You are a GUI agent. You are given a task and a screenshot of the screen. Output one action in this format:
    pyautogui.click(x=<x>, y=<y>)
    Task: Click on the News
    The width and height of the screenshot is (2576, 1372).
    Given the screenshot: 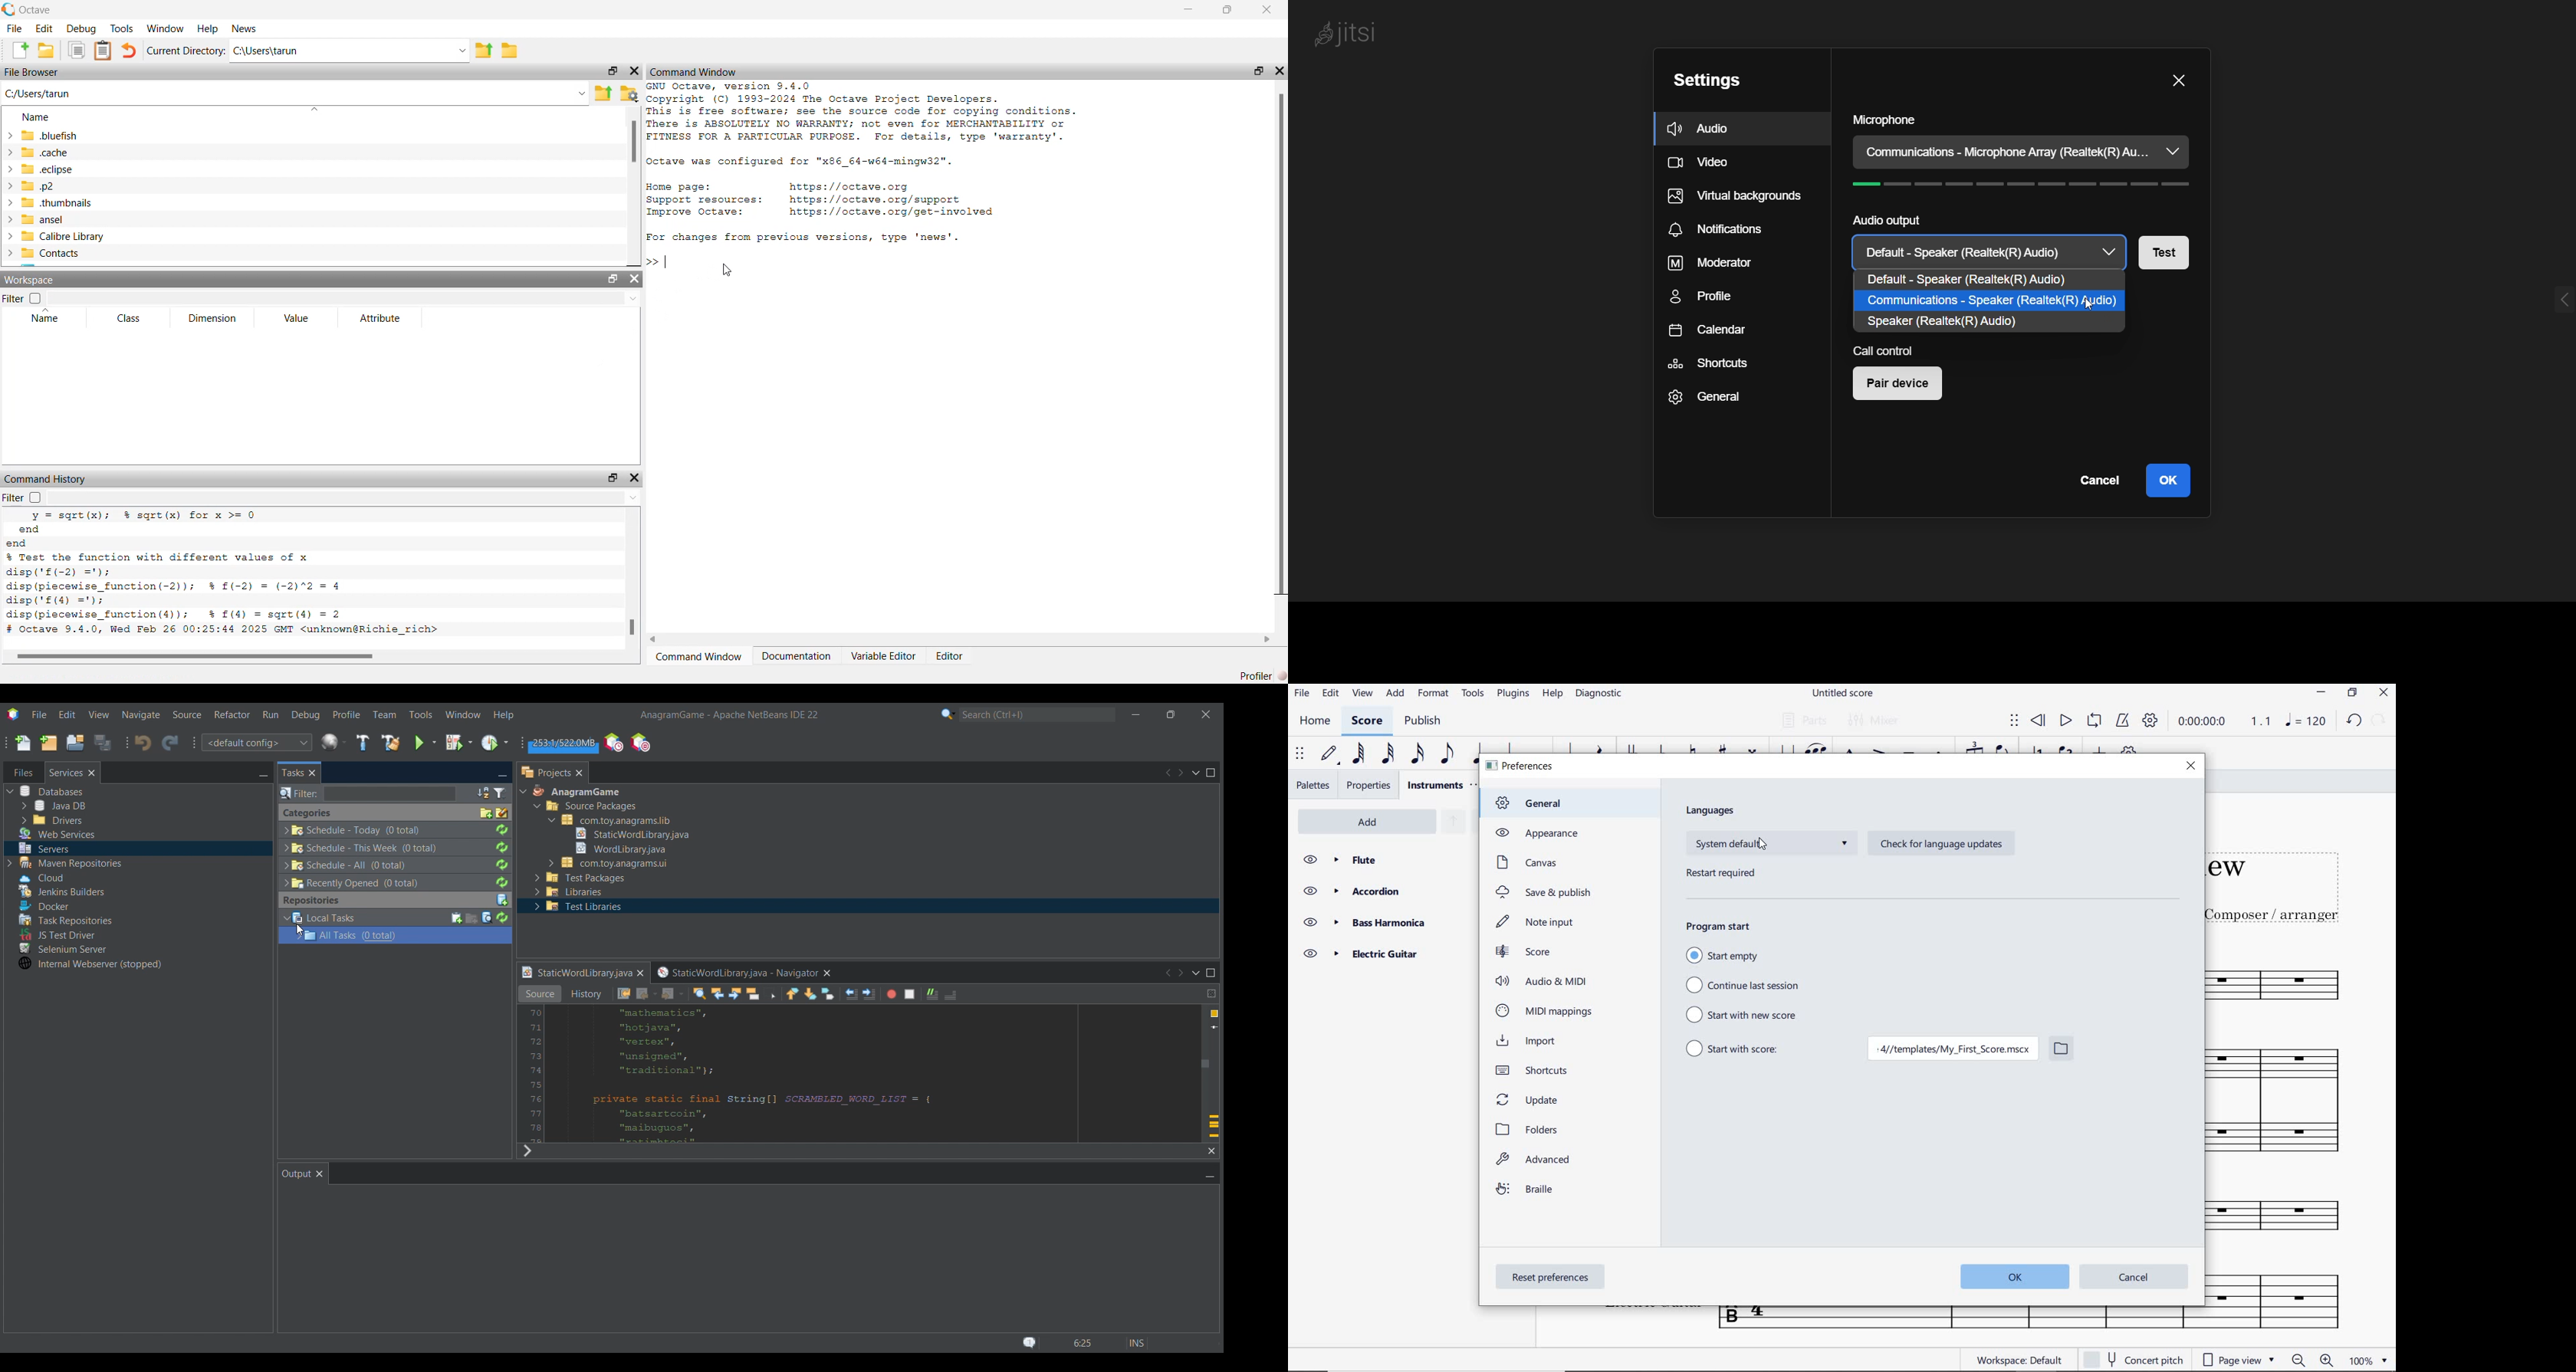 What is the action you would take?
    pyautogui.click(x=240, y=30)
    